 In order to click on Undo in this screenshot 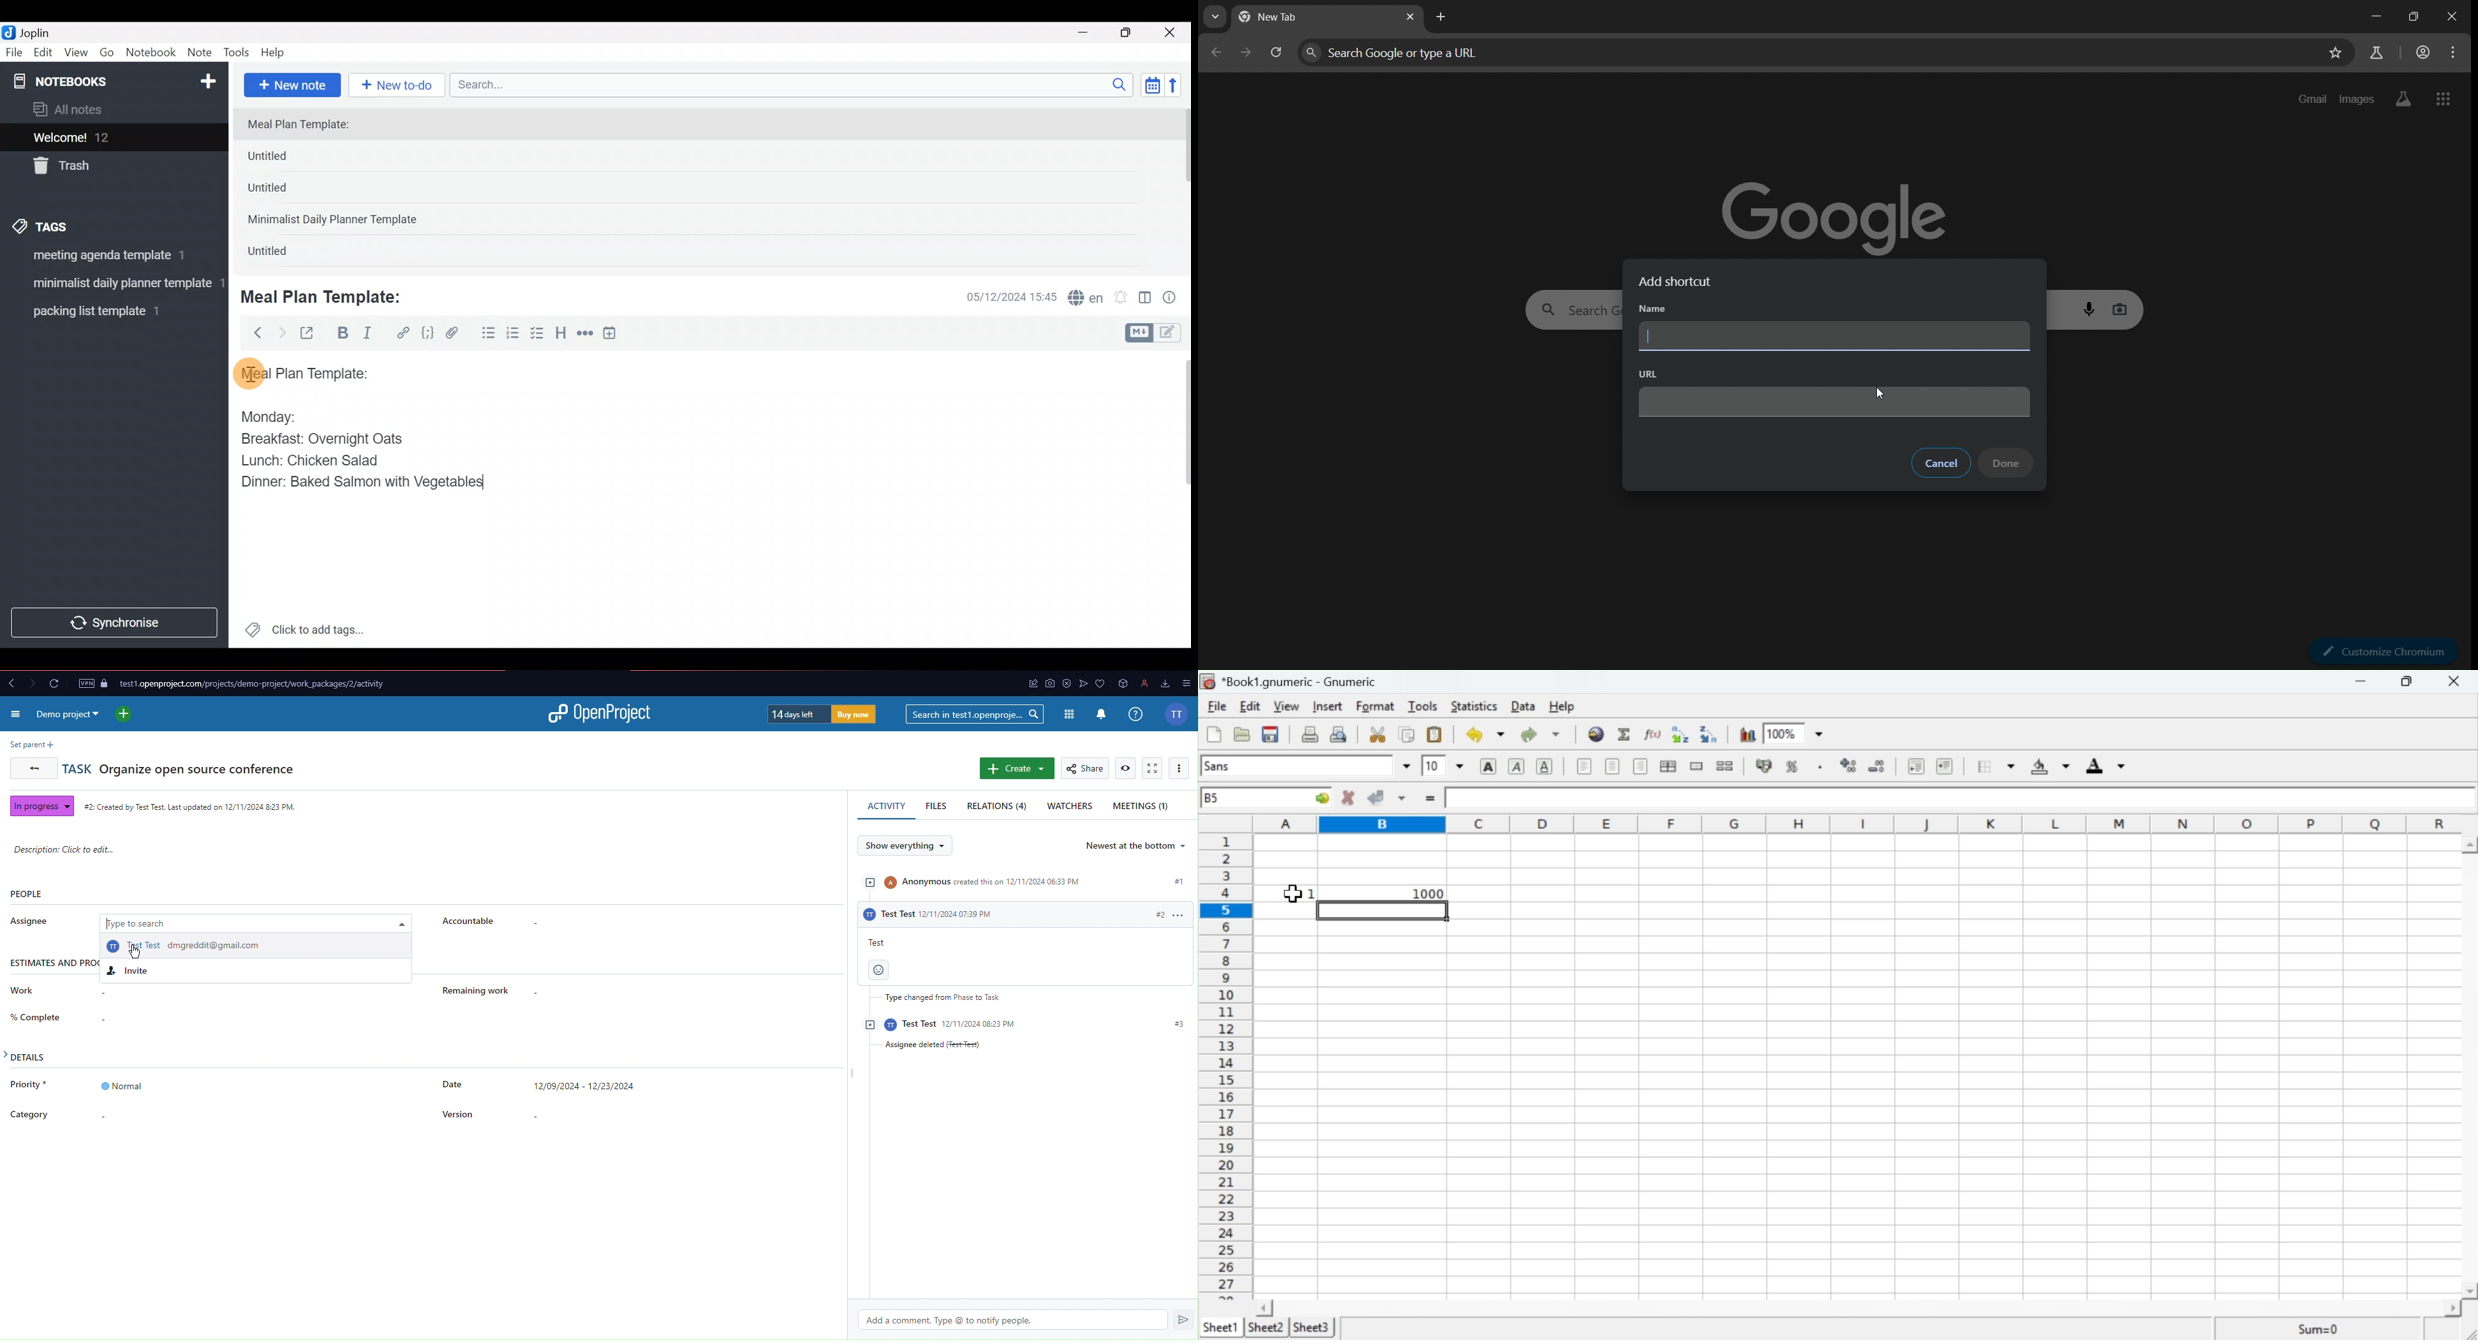, I will do `click(1487, 734)`.